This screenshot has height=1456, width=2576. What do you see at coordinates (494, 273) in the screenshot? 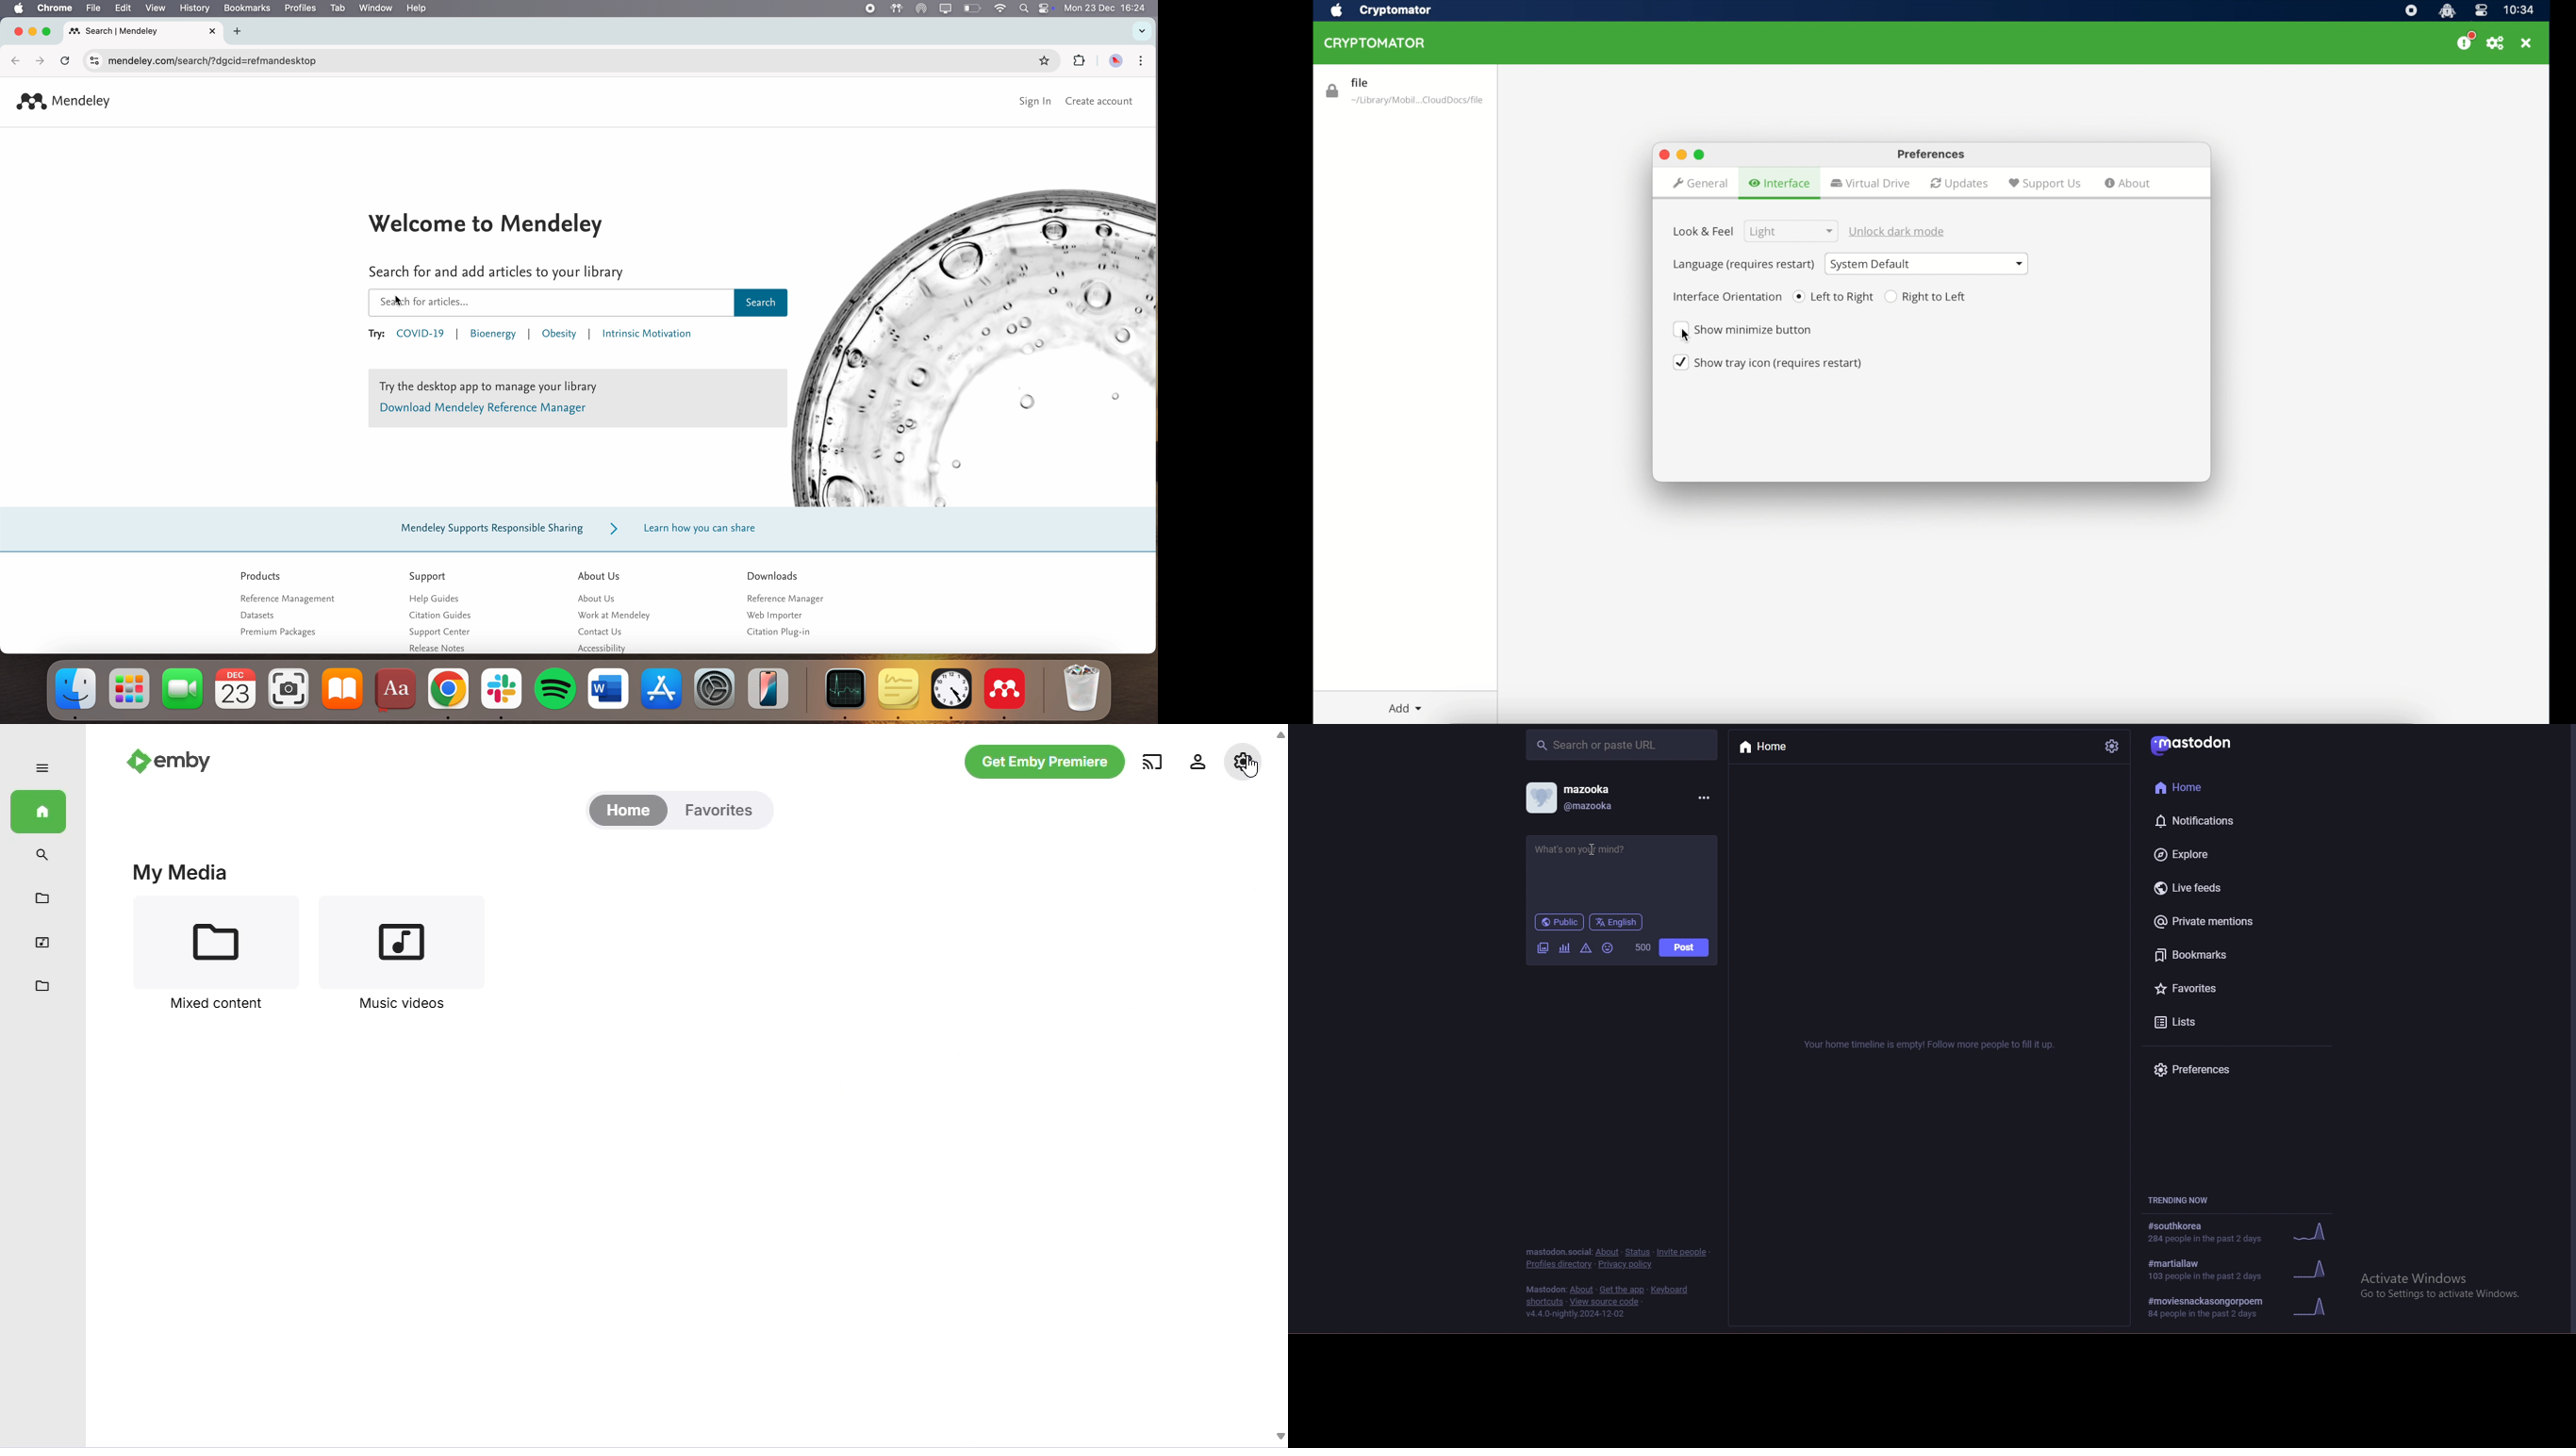
I see `search for articles` at bounding box center [494, 273].